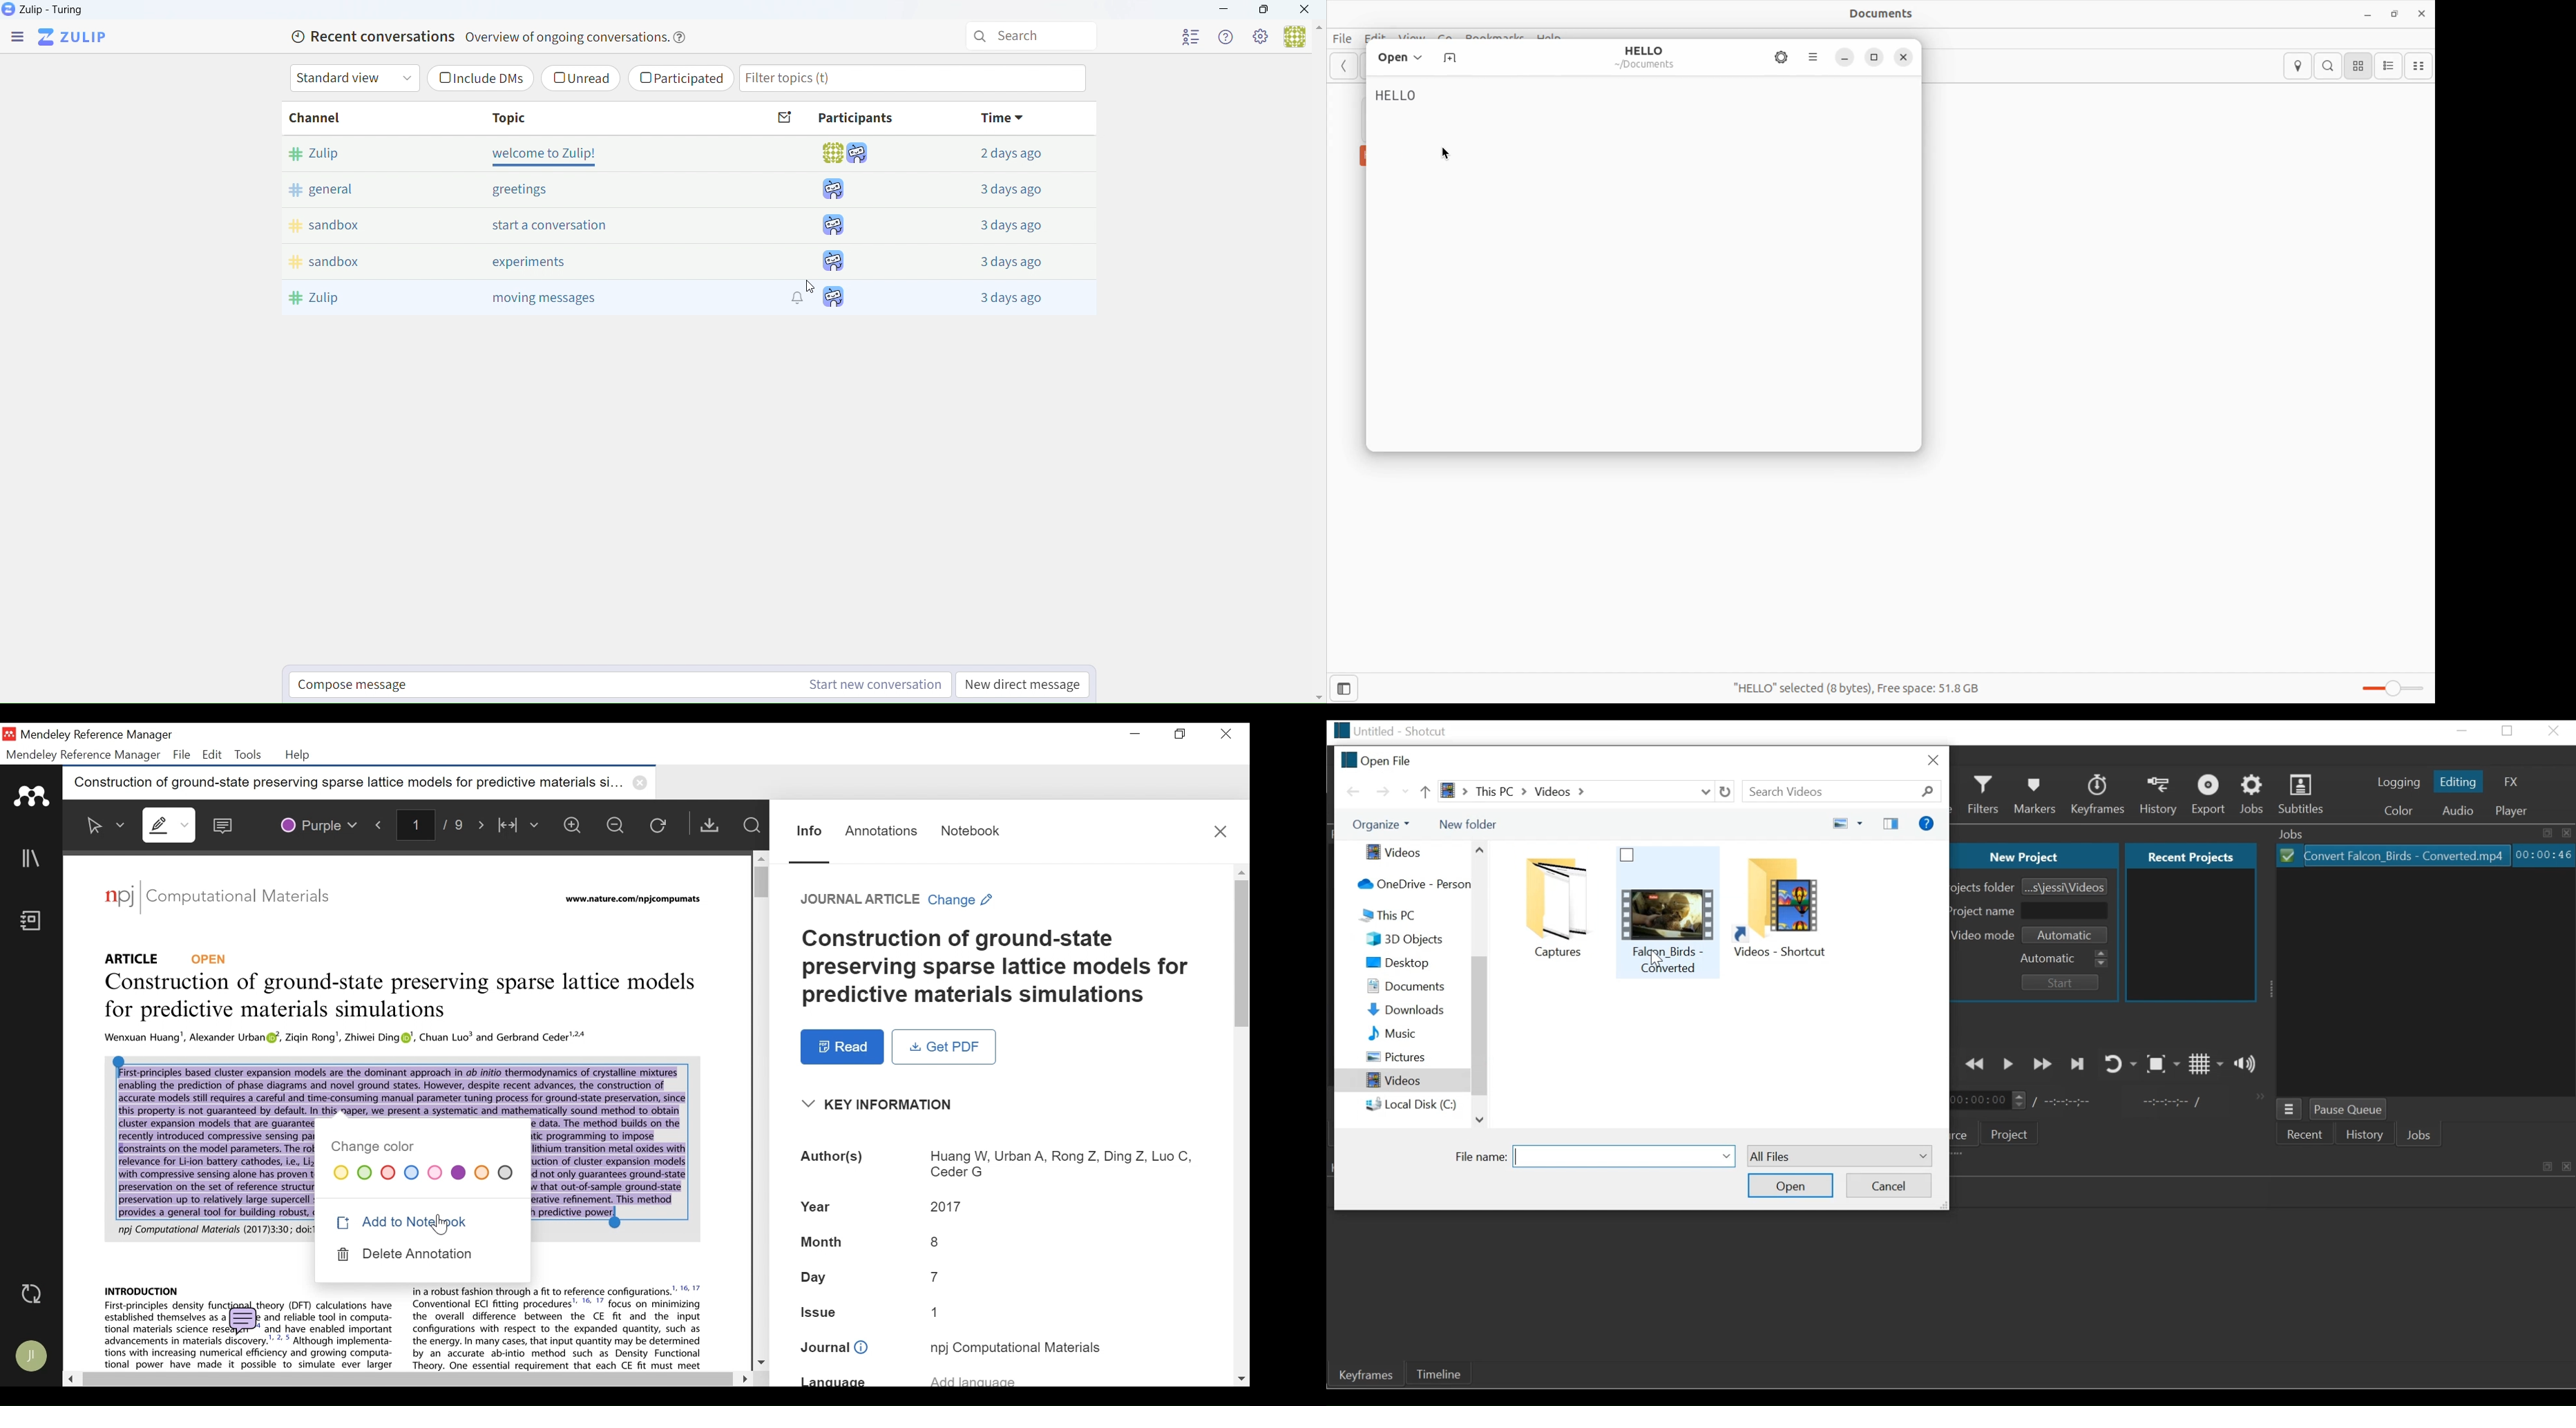 Image resolution: width=2576 pixels, height=1428 pixels. What do you see at coordinates (2035, 856) in the screenshot?
I see `New Project` at bounding box center [2035, 856].